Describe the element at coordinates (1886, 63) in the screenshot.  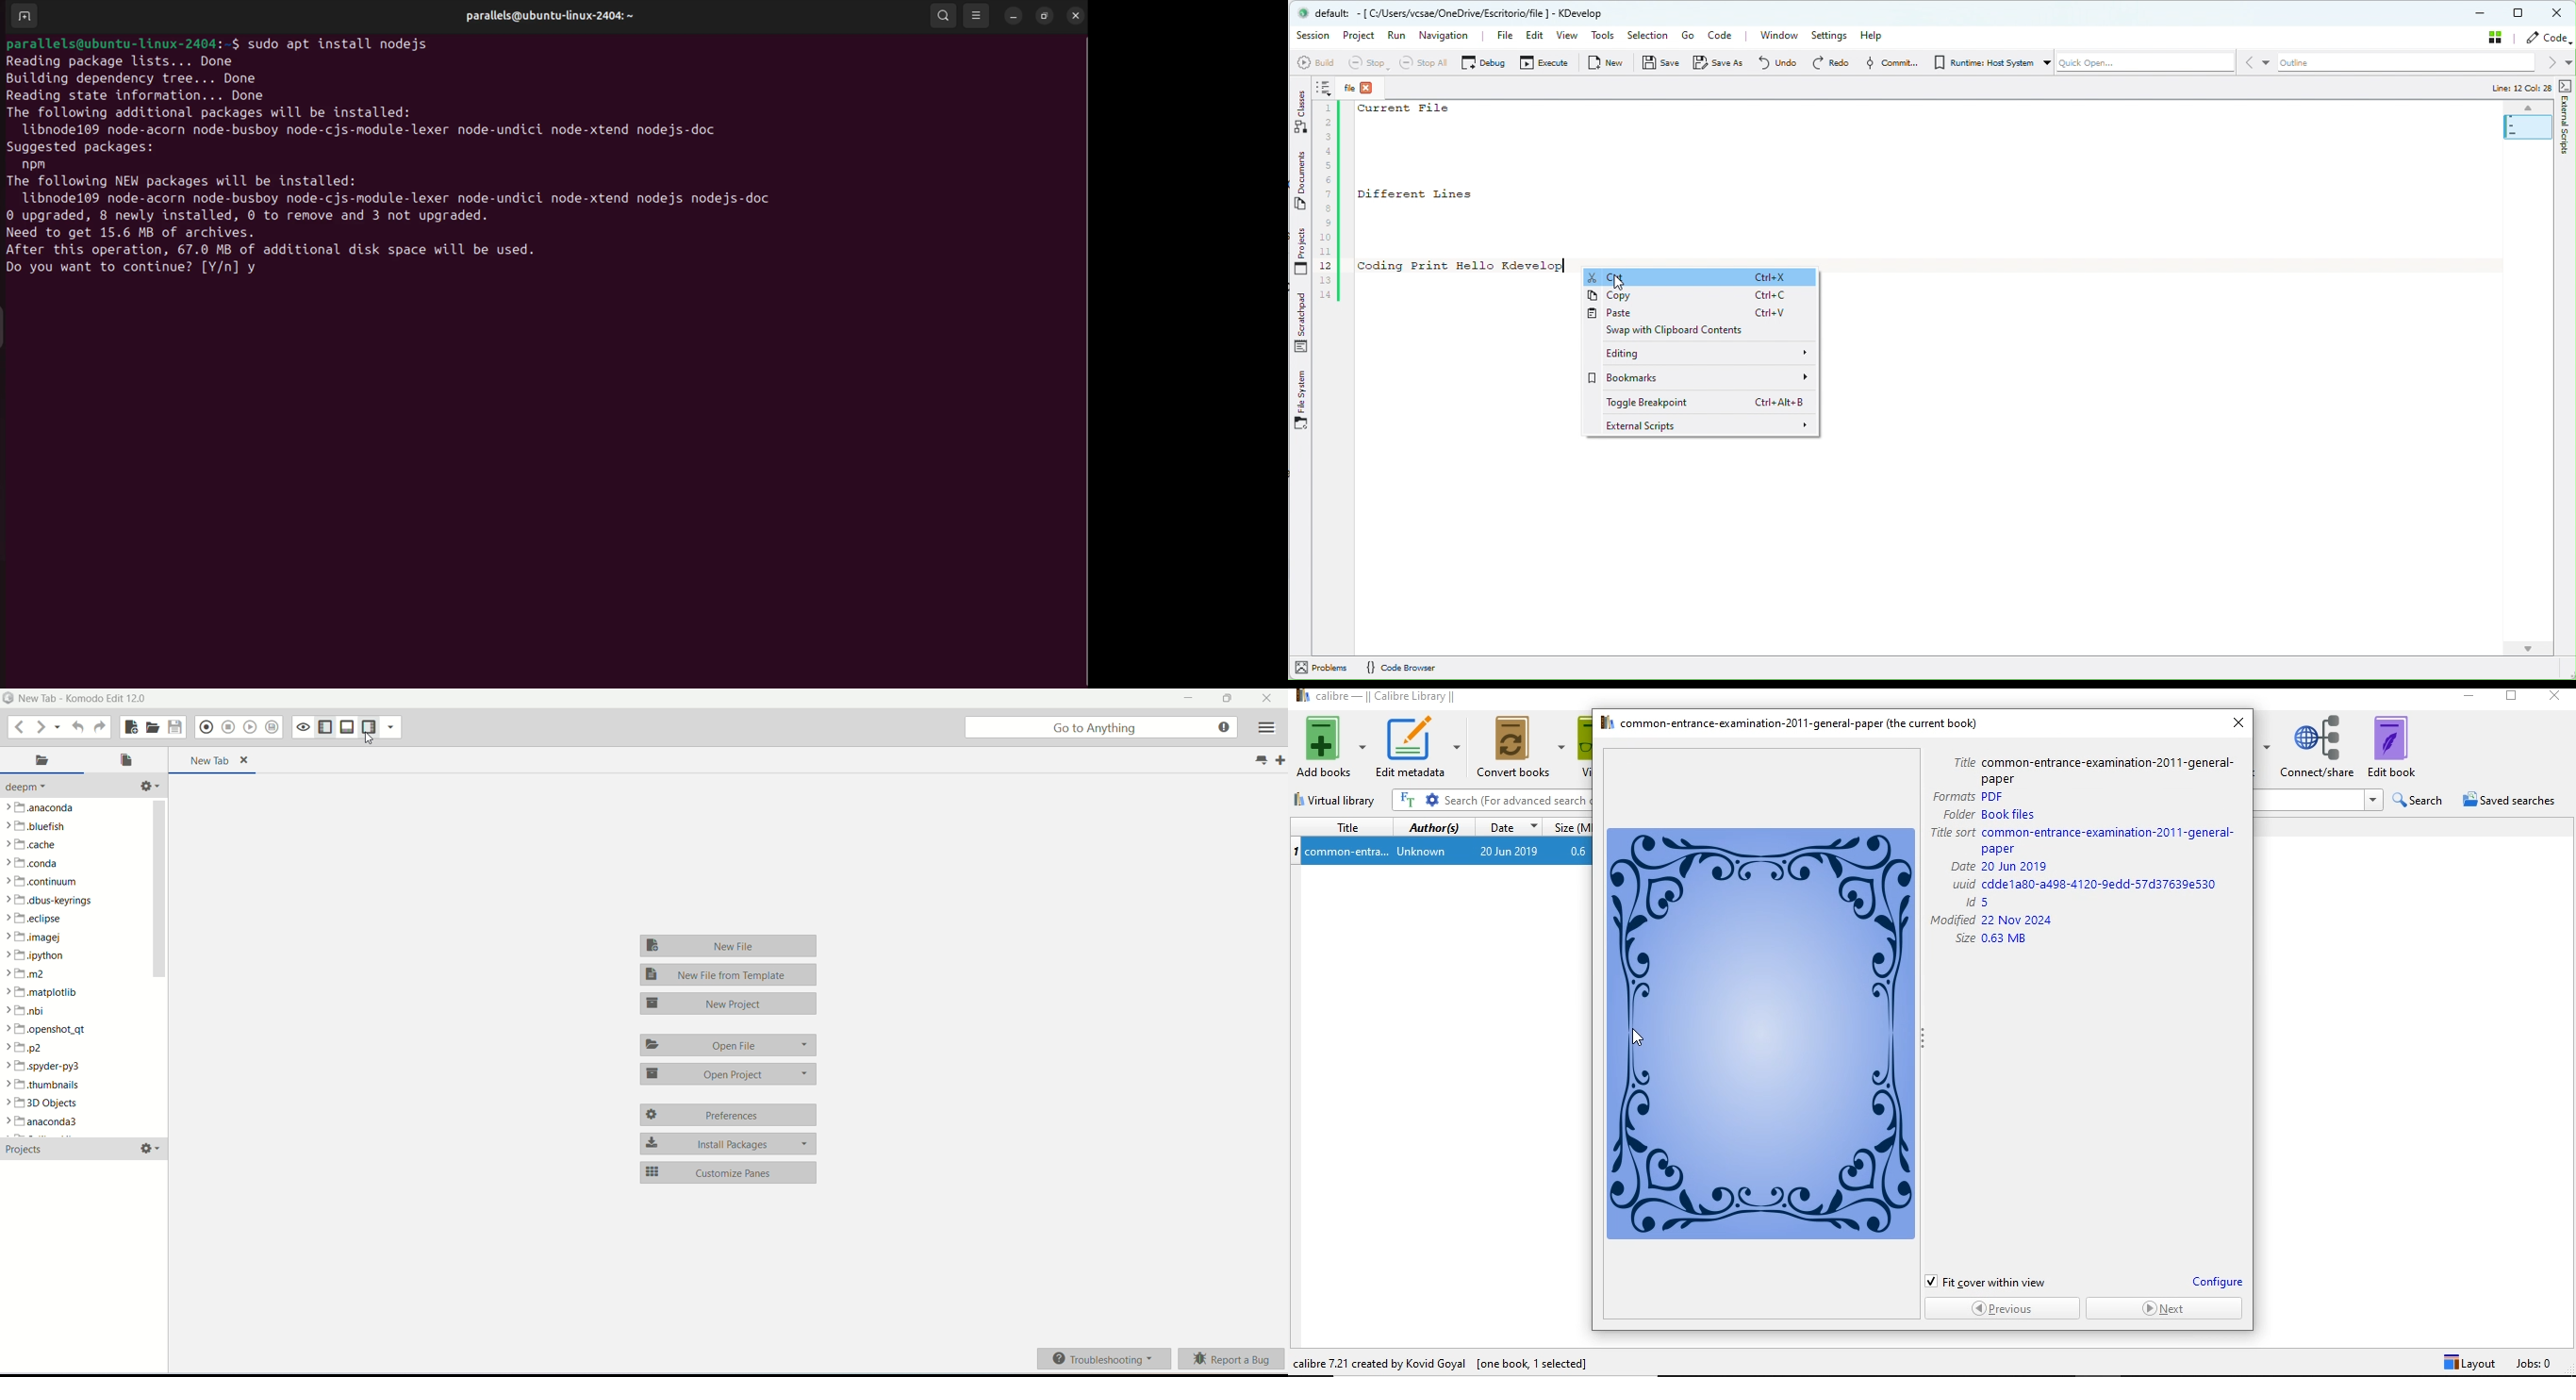
I see `Commit` at that location.